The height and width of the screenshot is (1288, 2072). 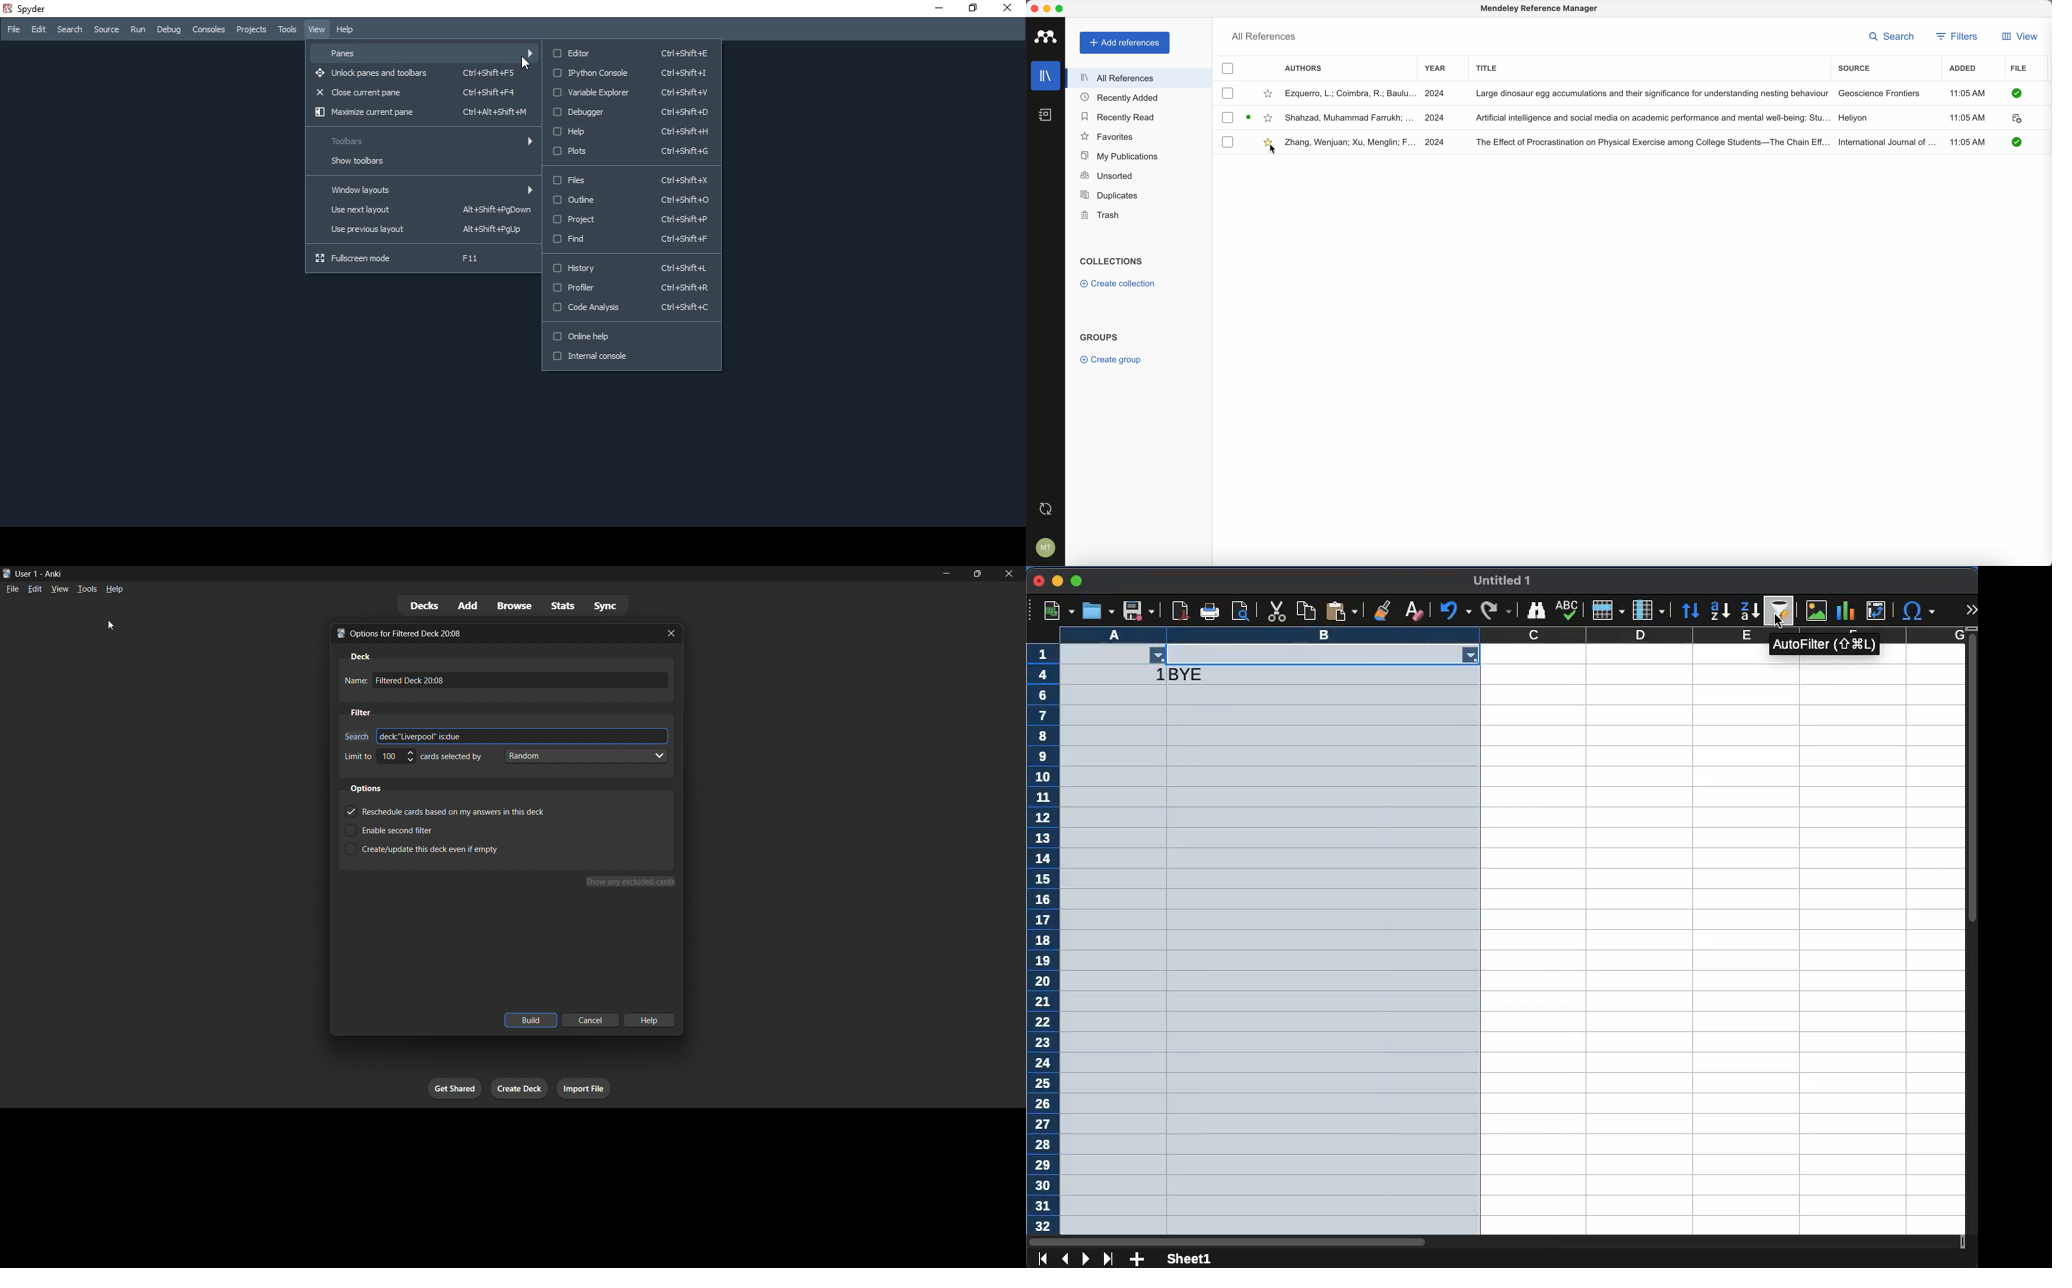 I want to click on filter search input box, so click(x=524, y=736).